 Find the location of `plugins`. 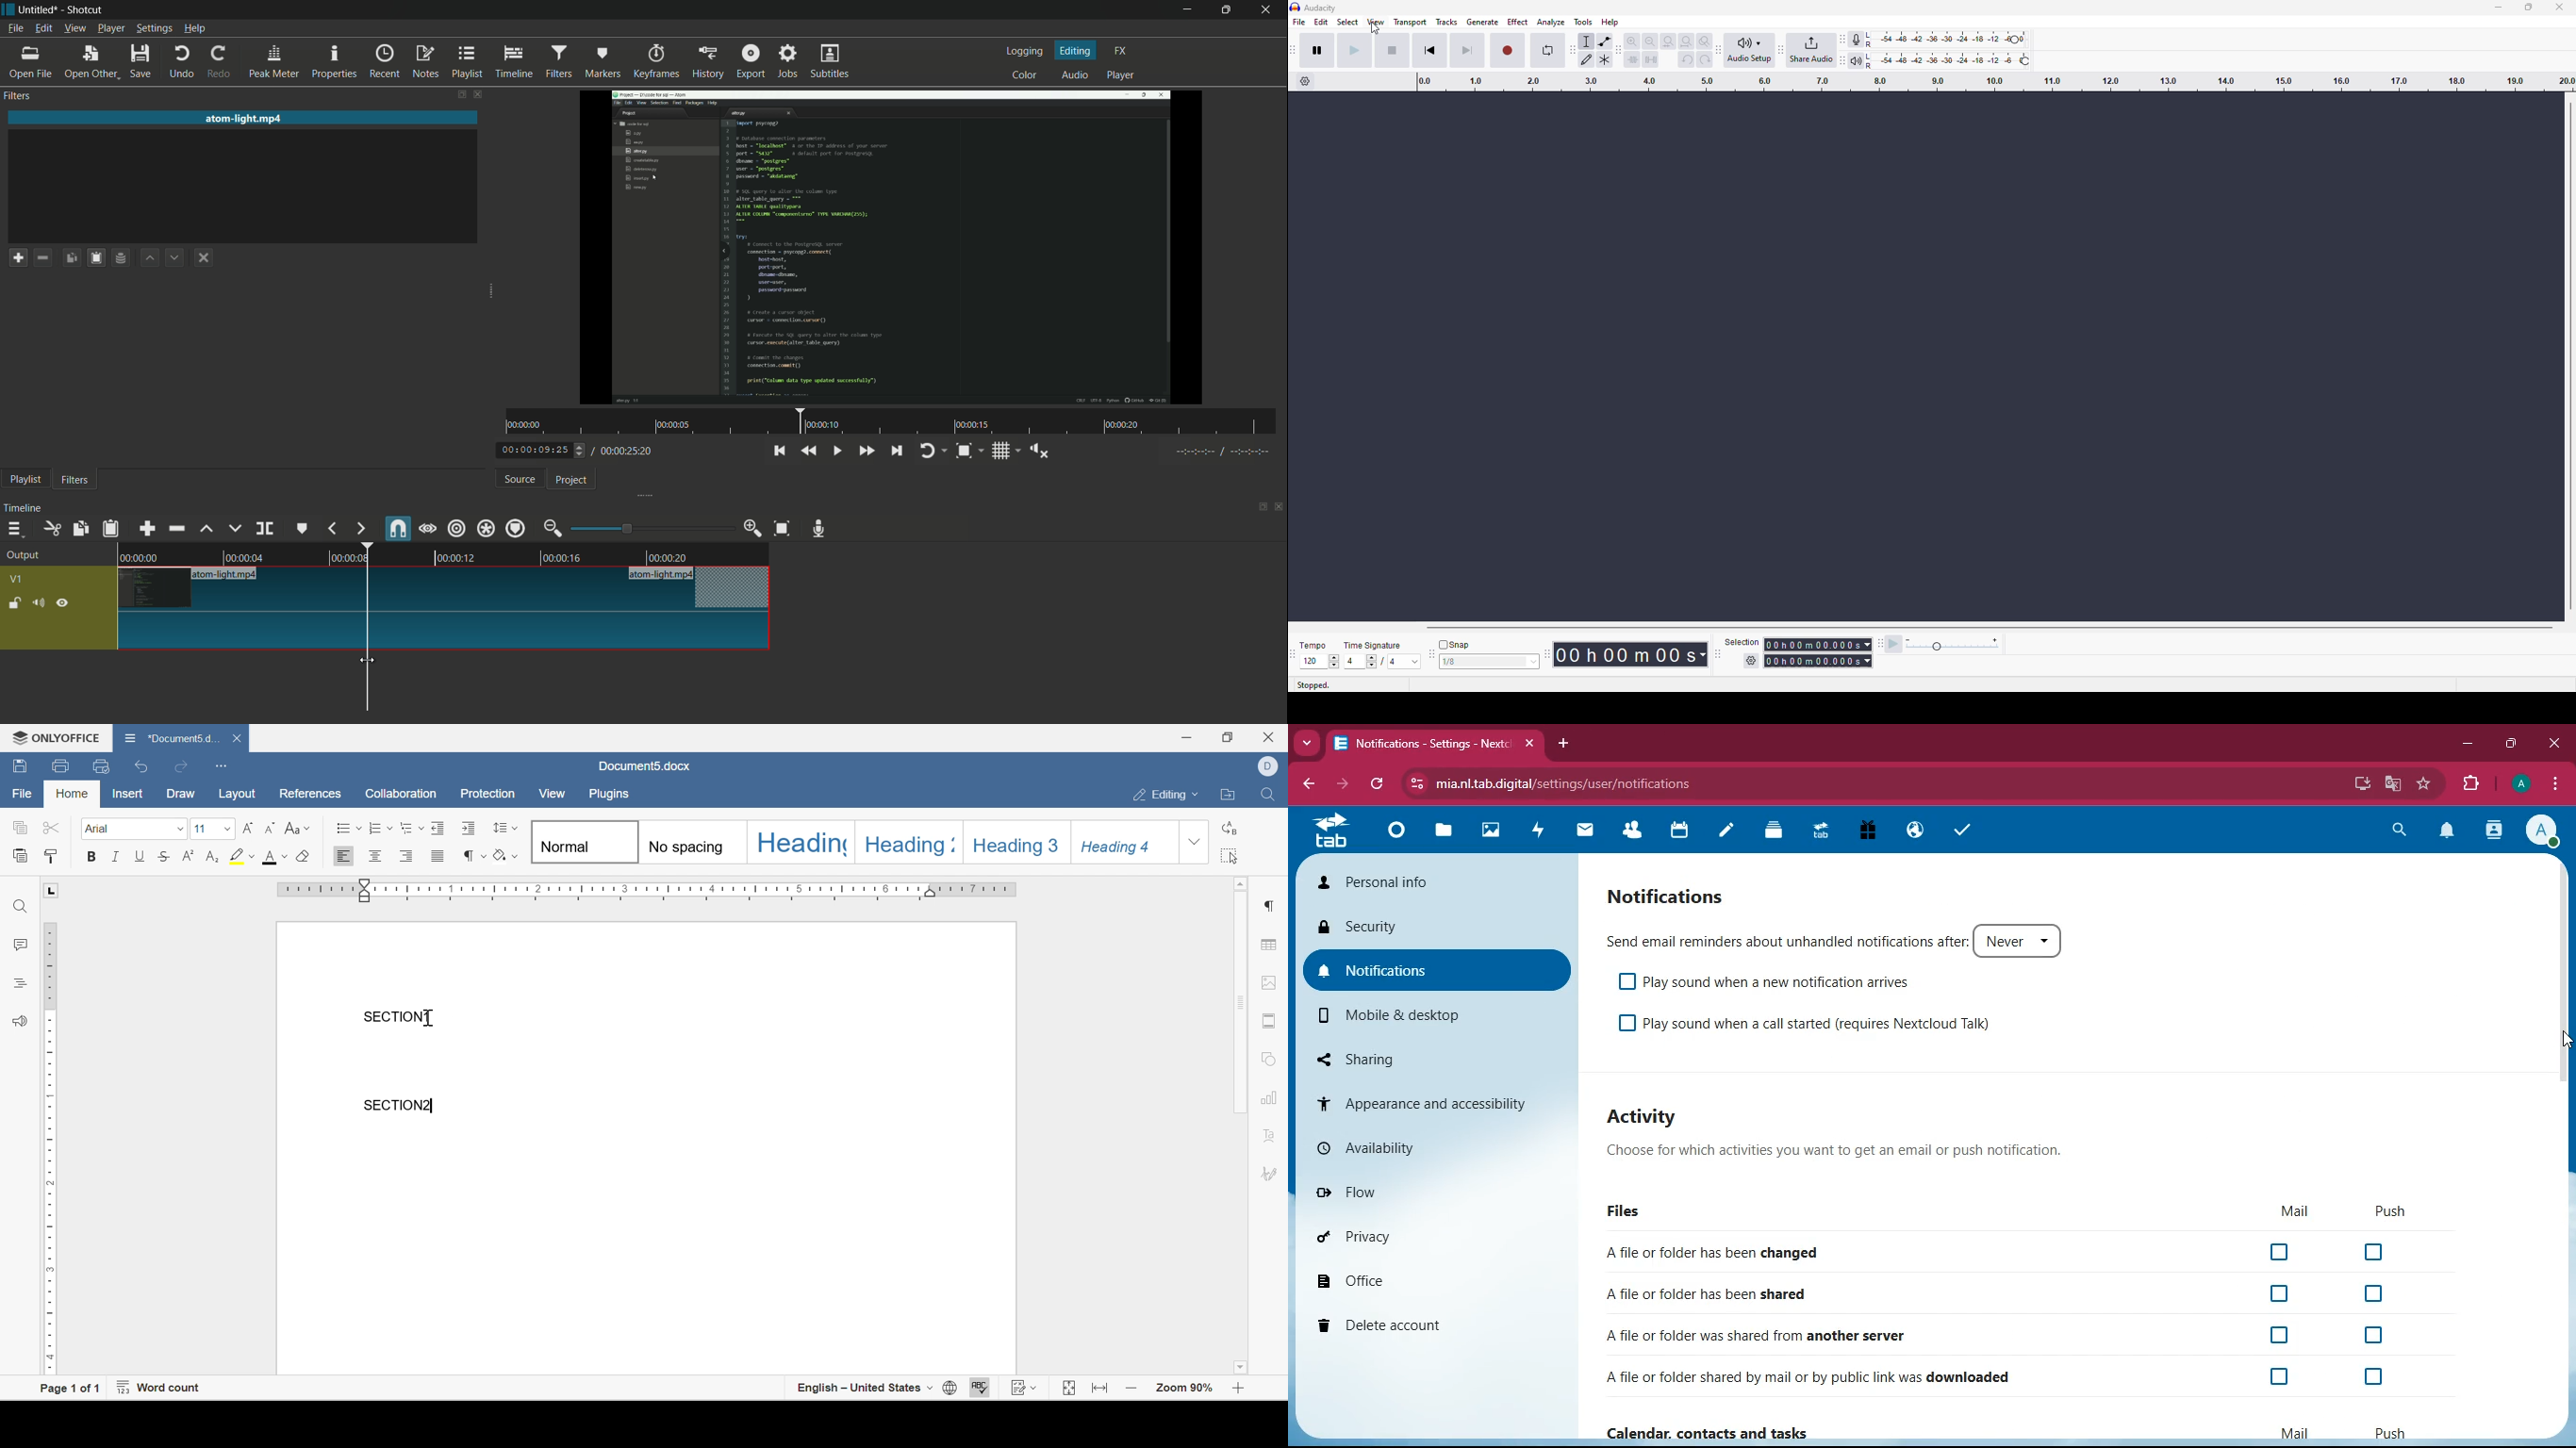

plugins is located at coordinates (610, 795).